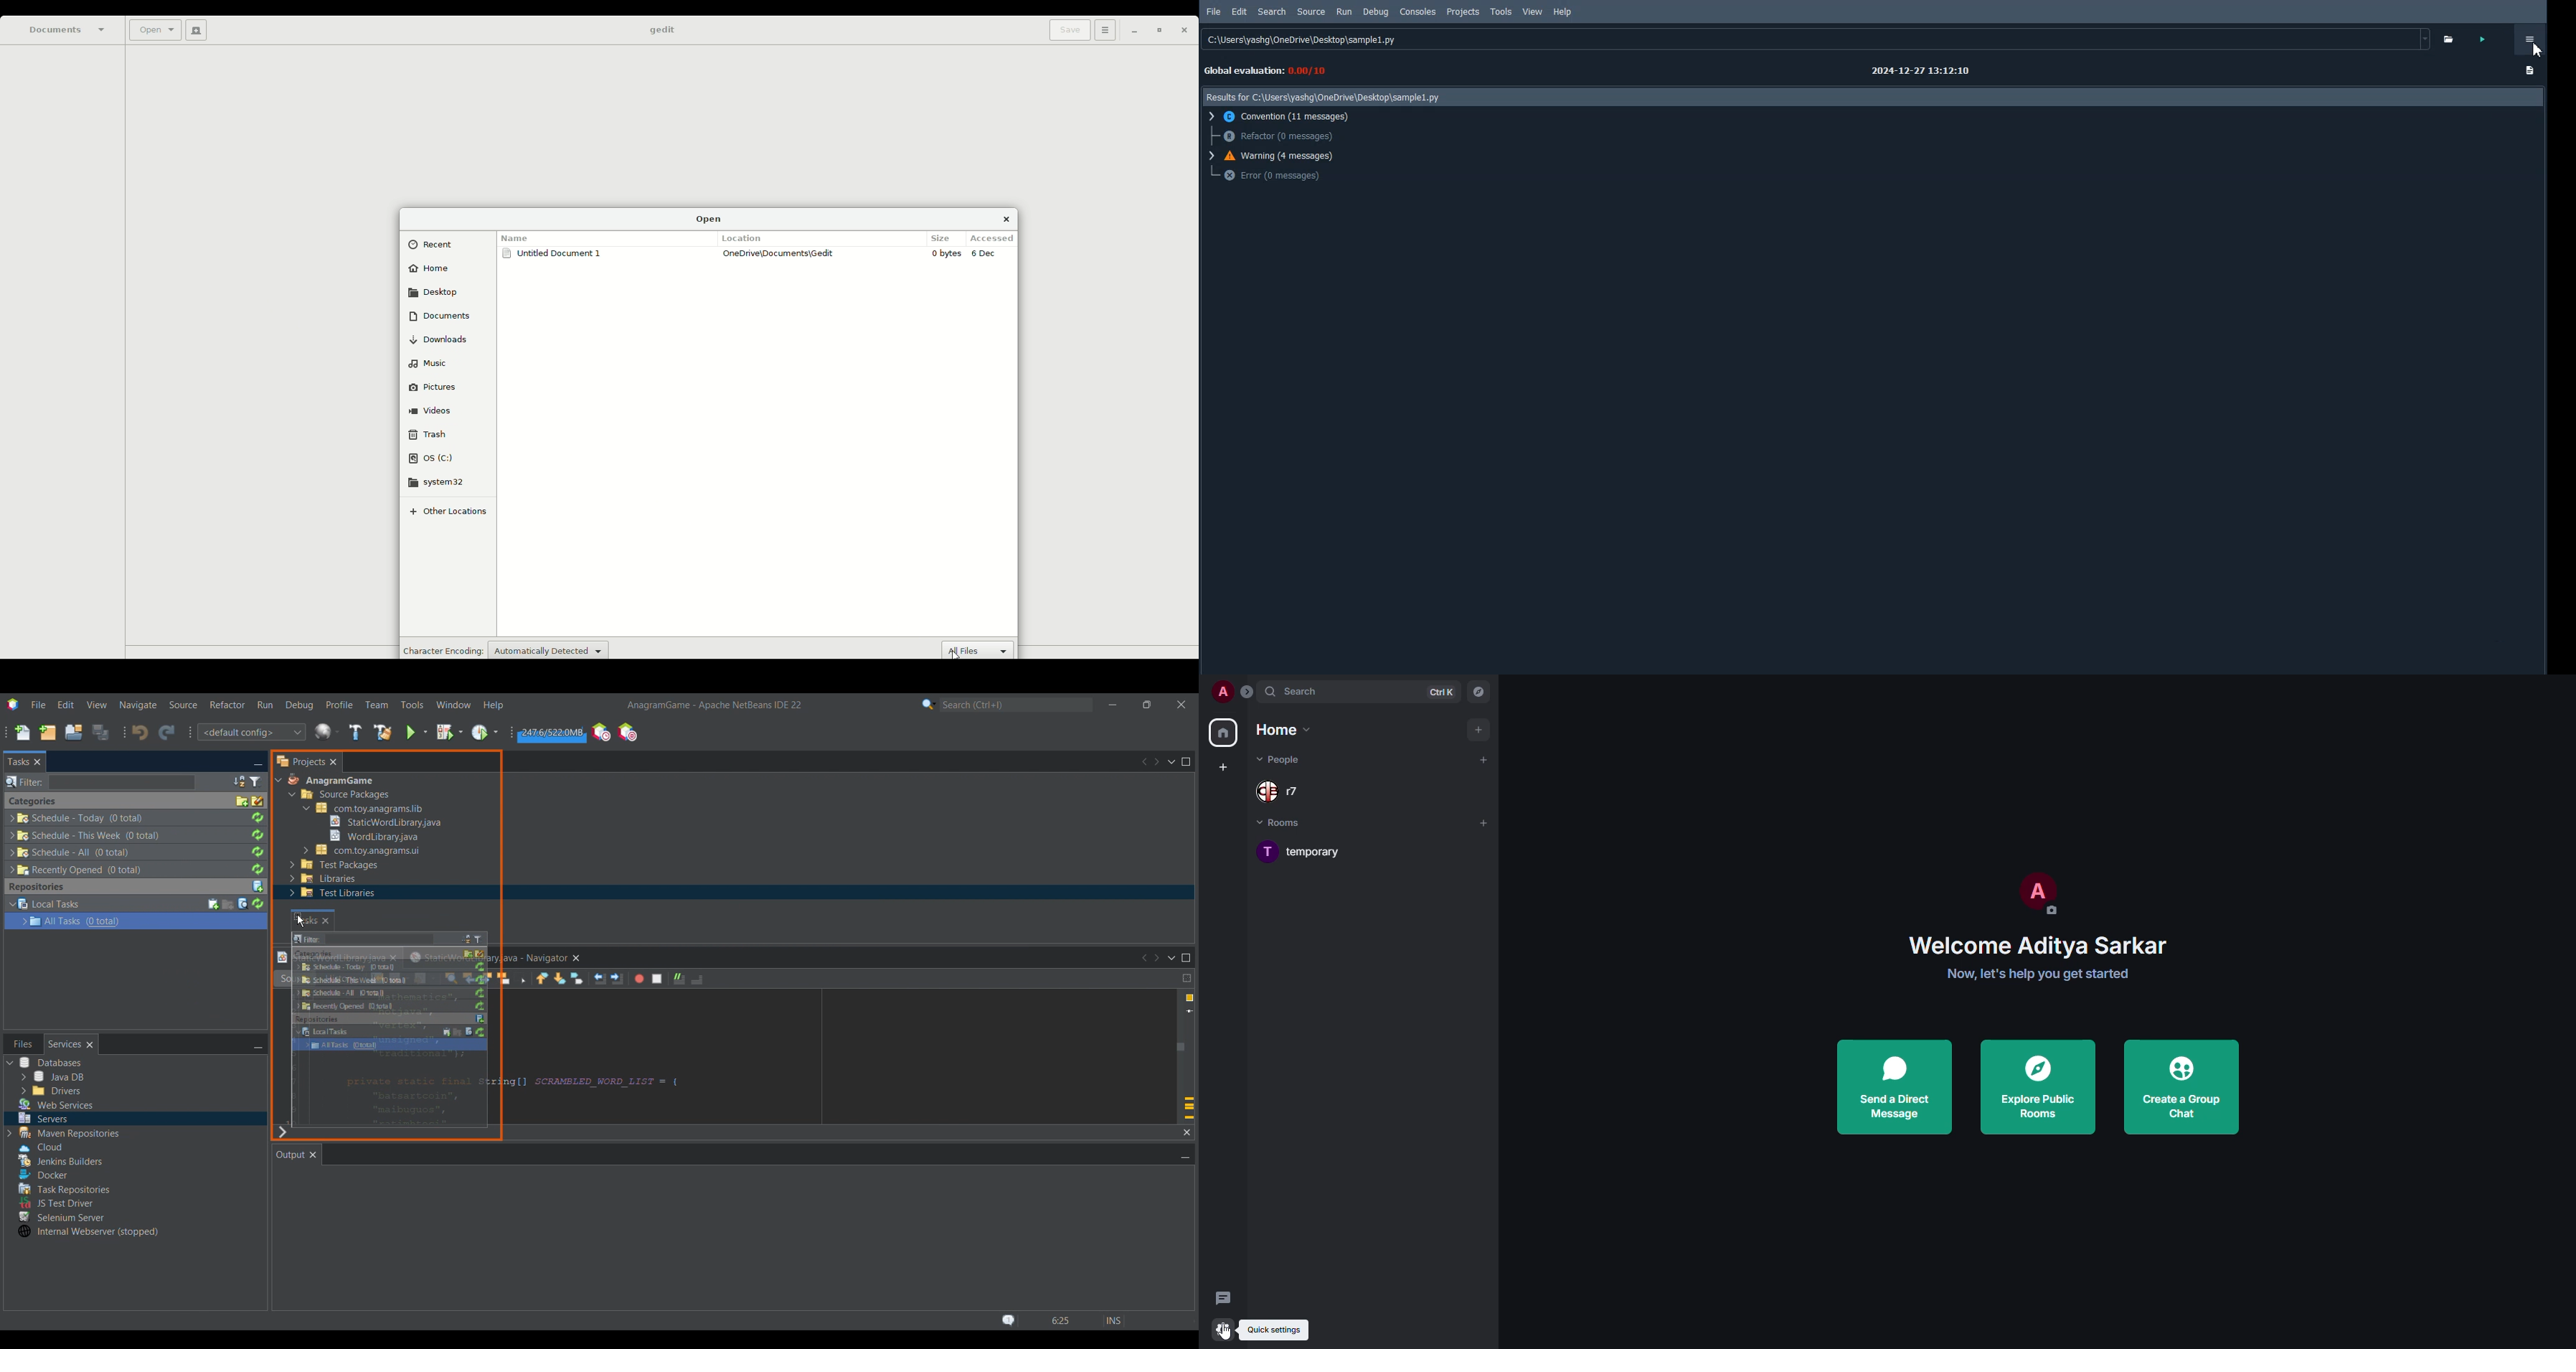  I want to click on people, so click(1279, 791).